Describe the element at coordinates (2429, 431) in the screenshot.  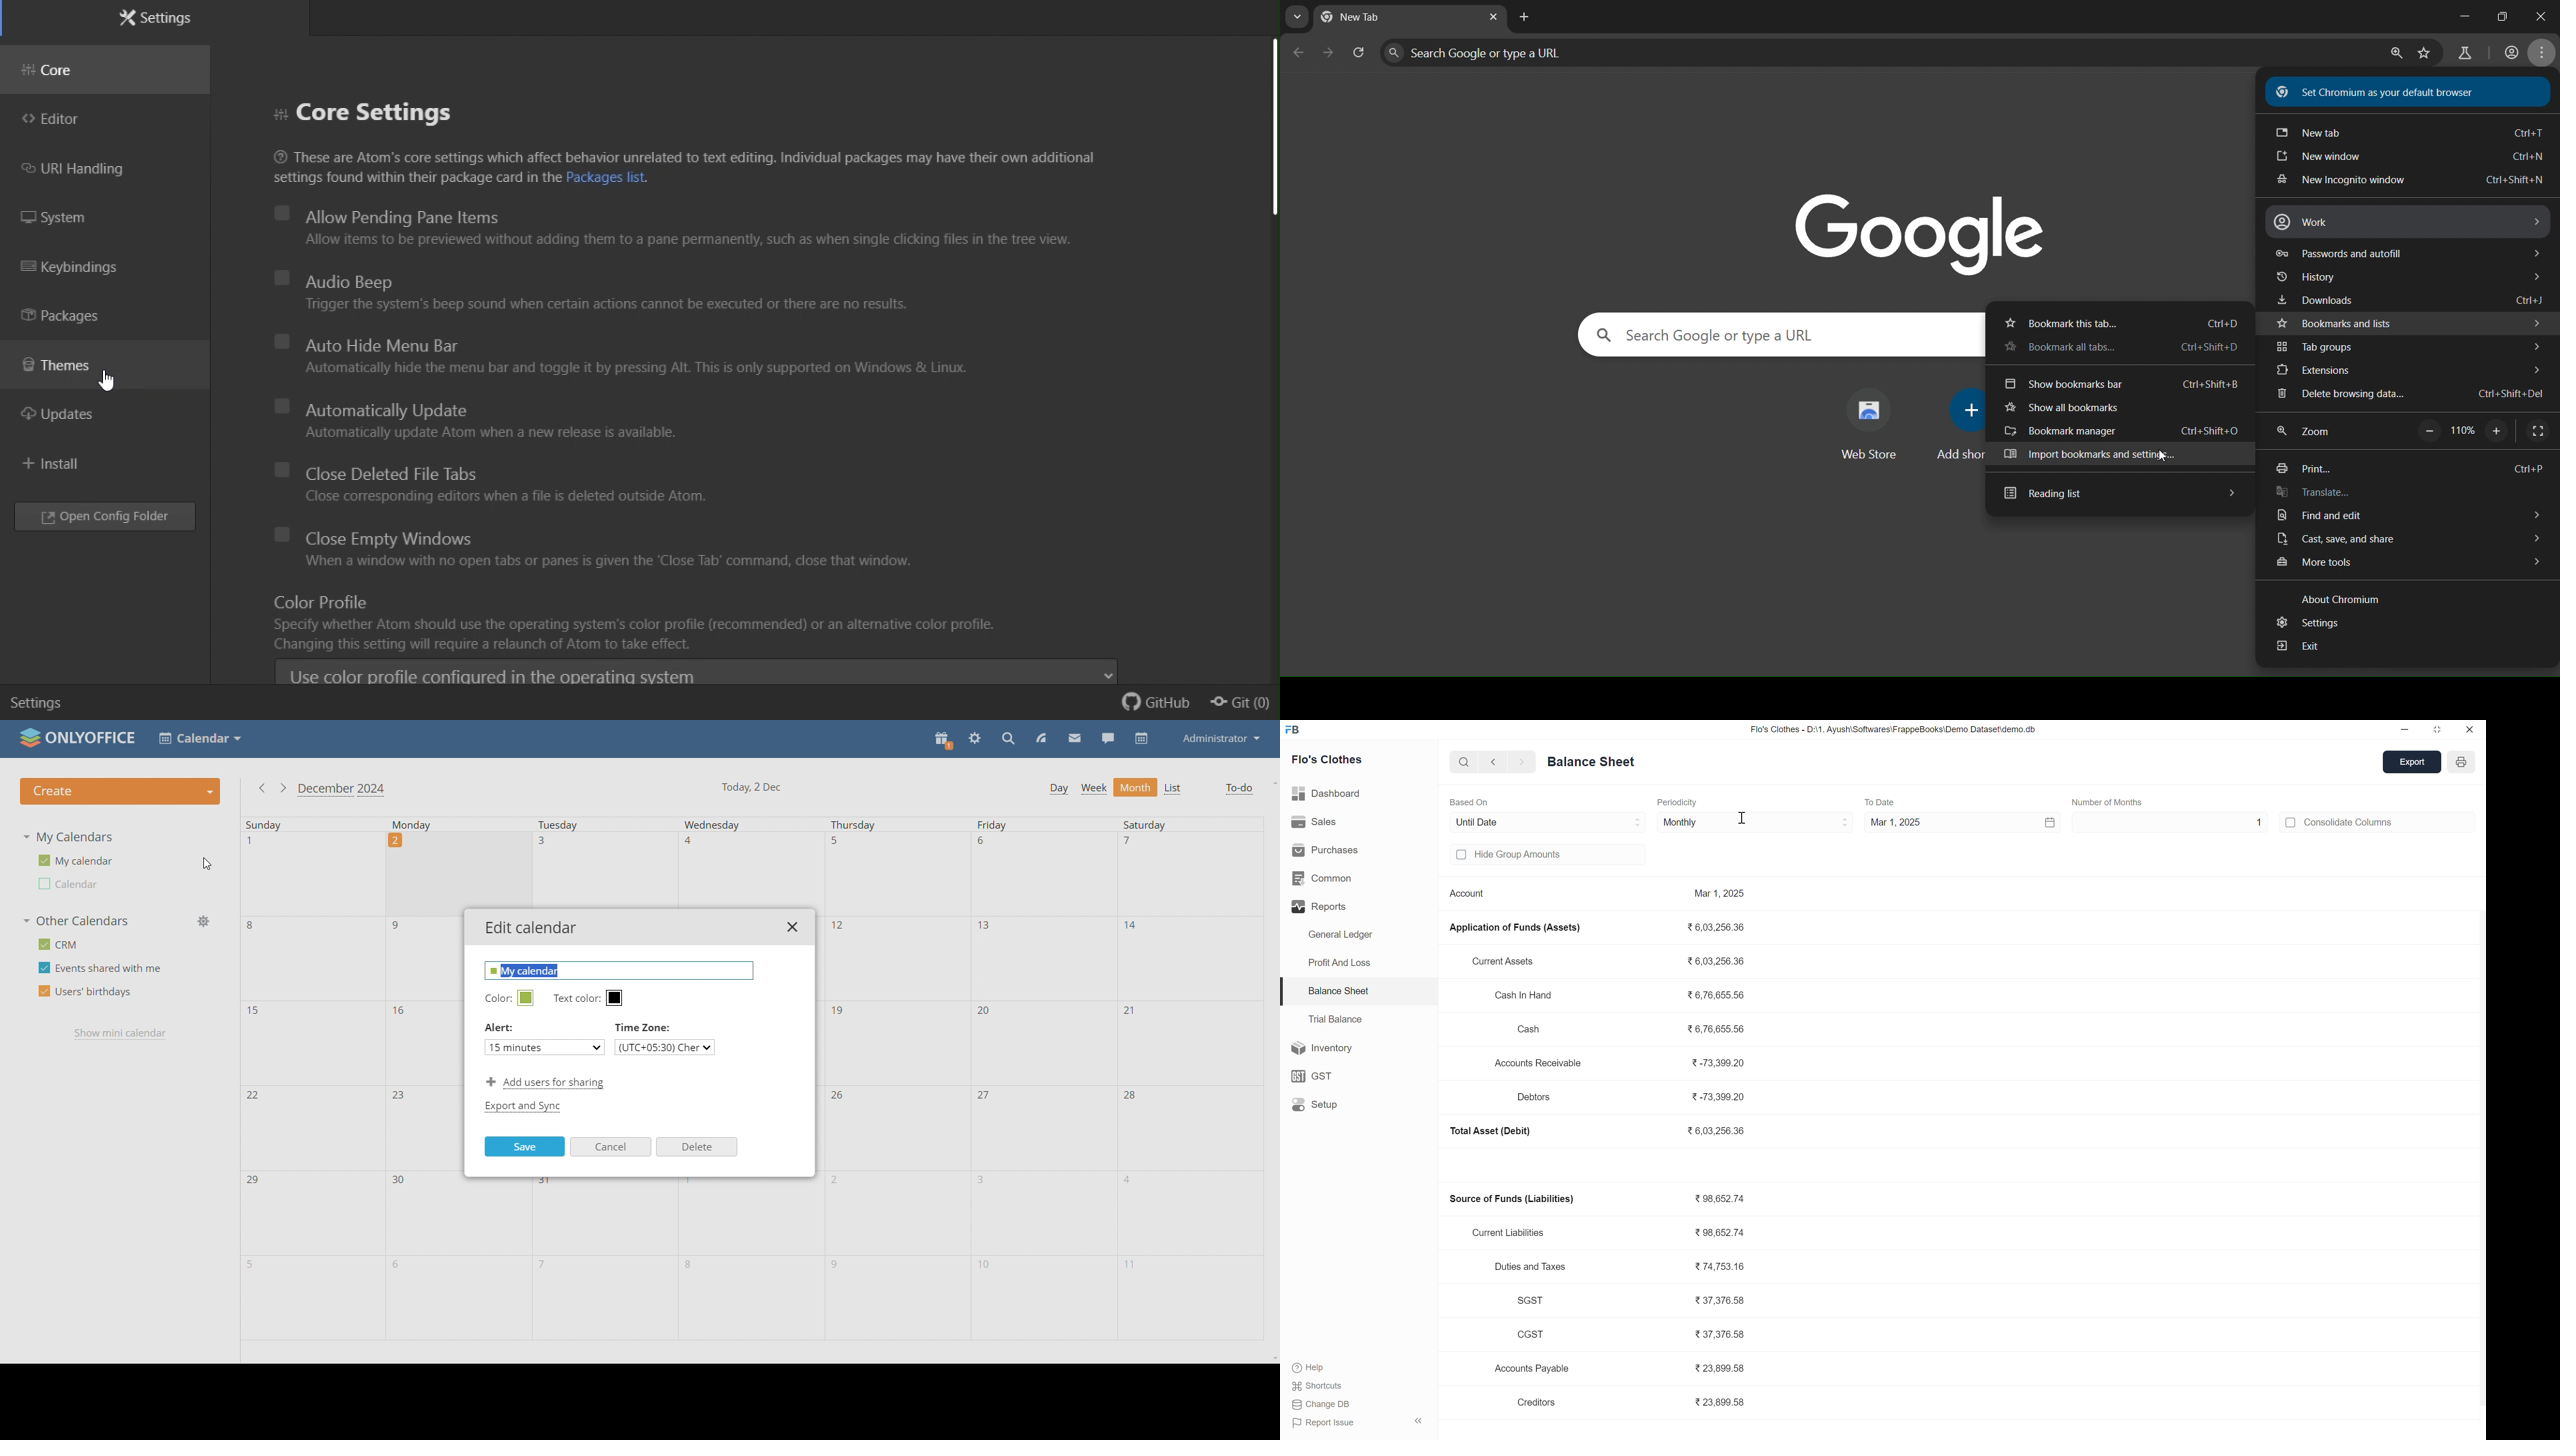
I see `zoom out` at that location.